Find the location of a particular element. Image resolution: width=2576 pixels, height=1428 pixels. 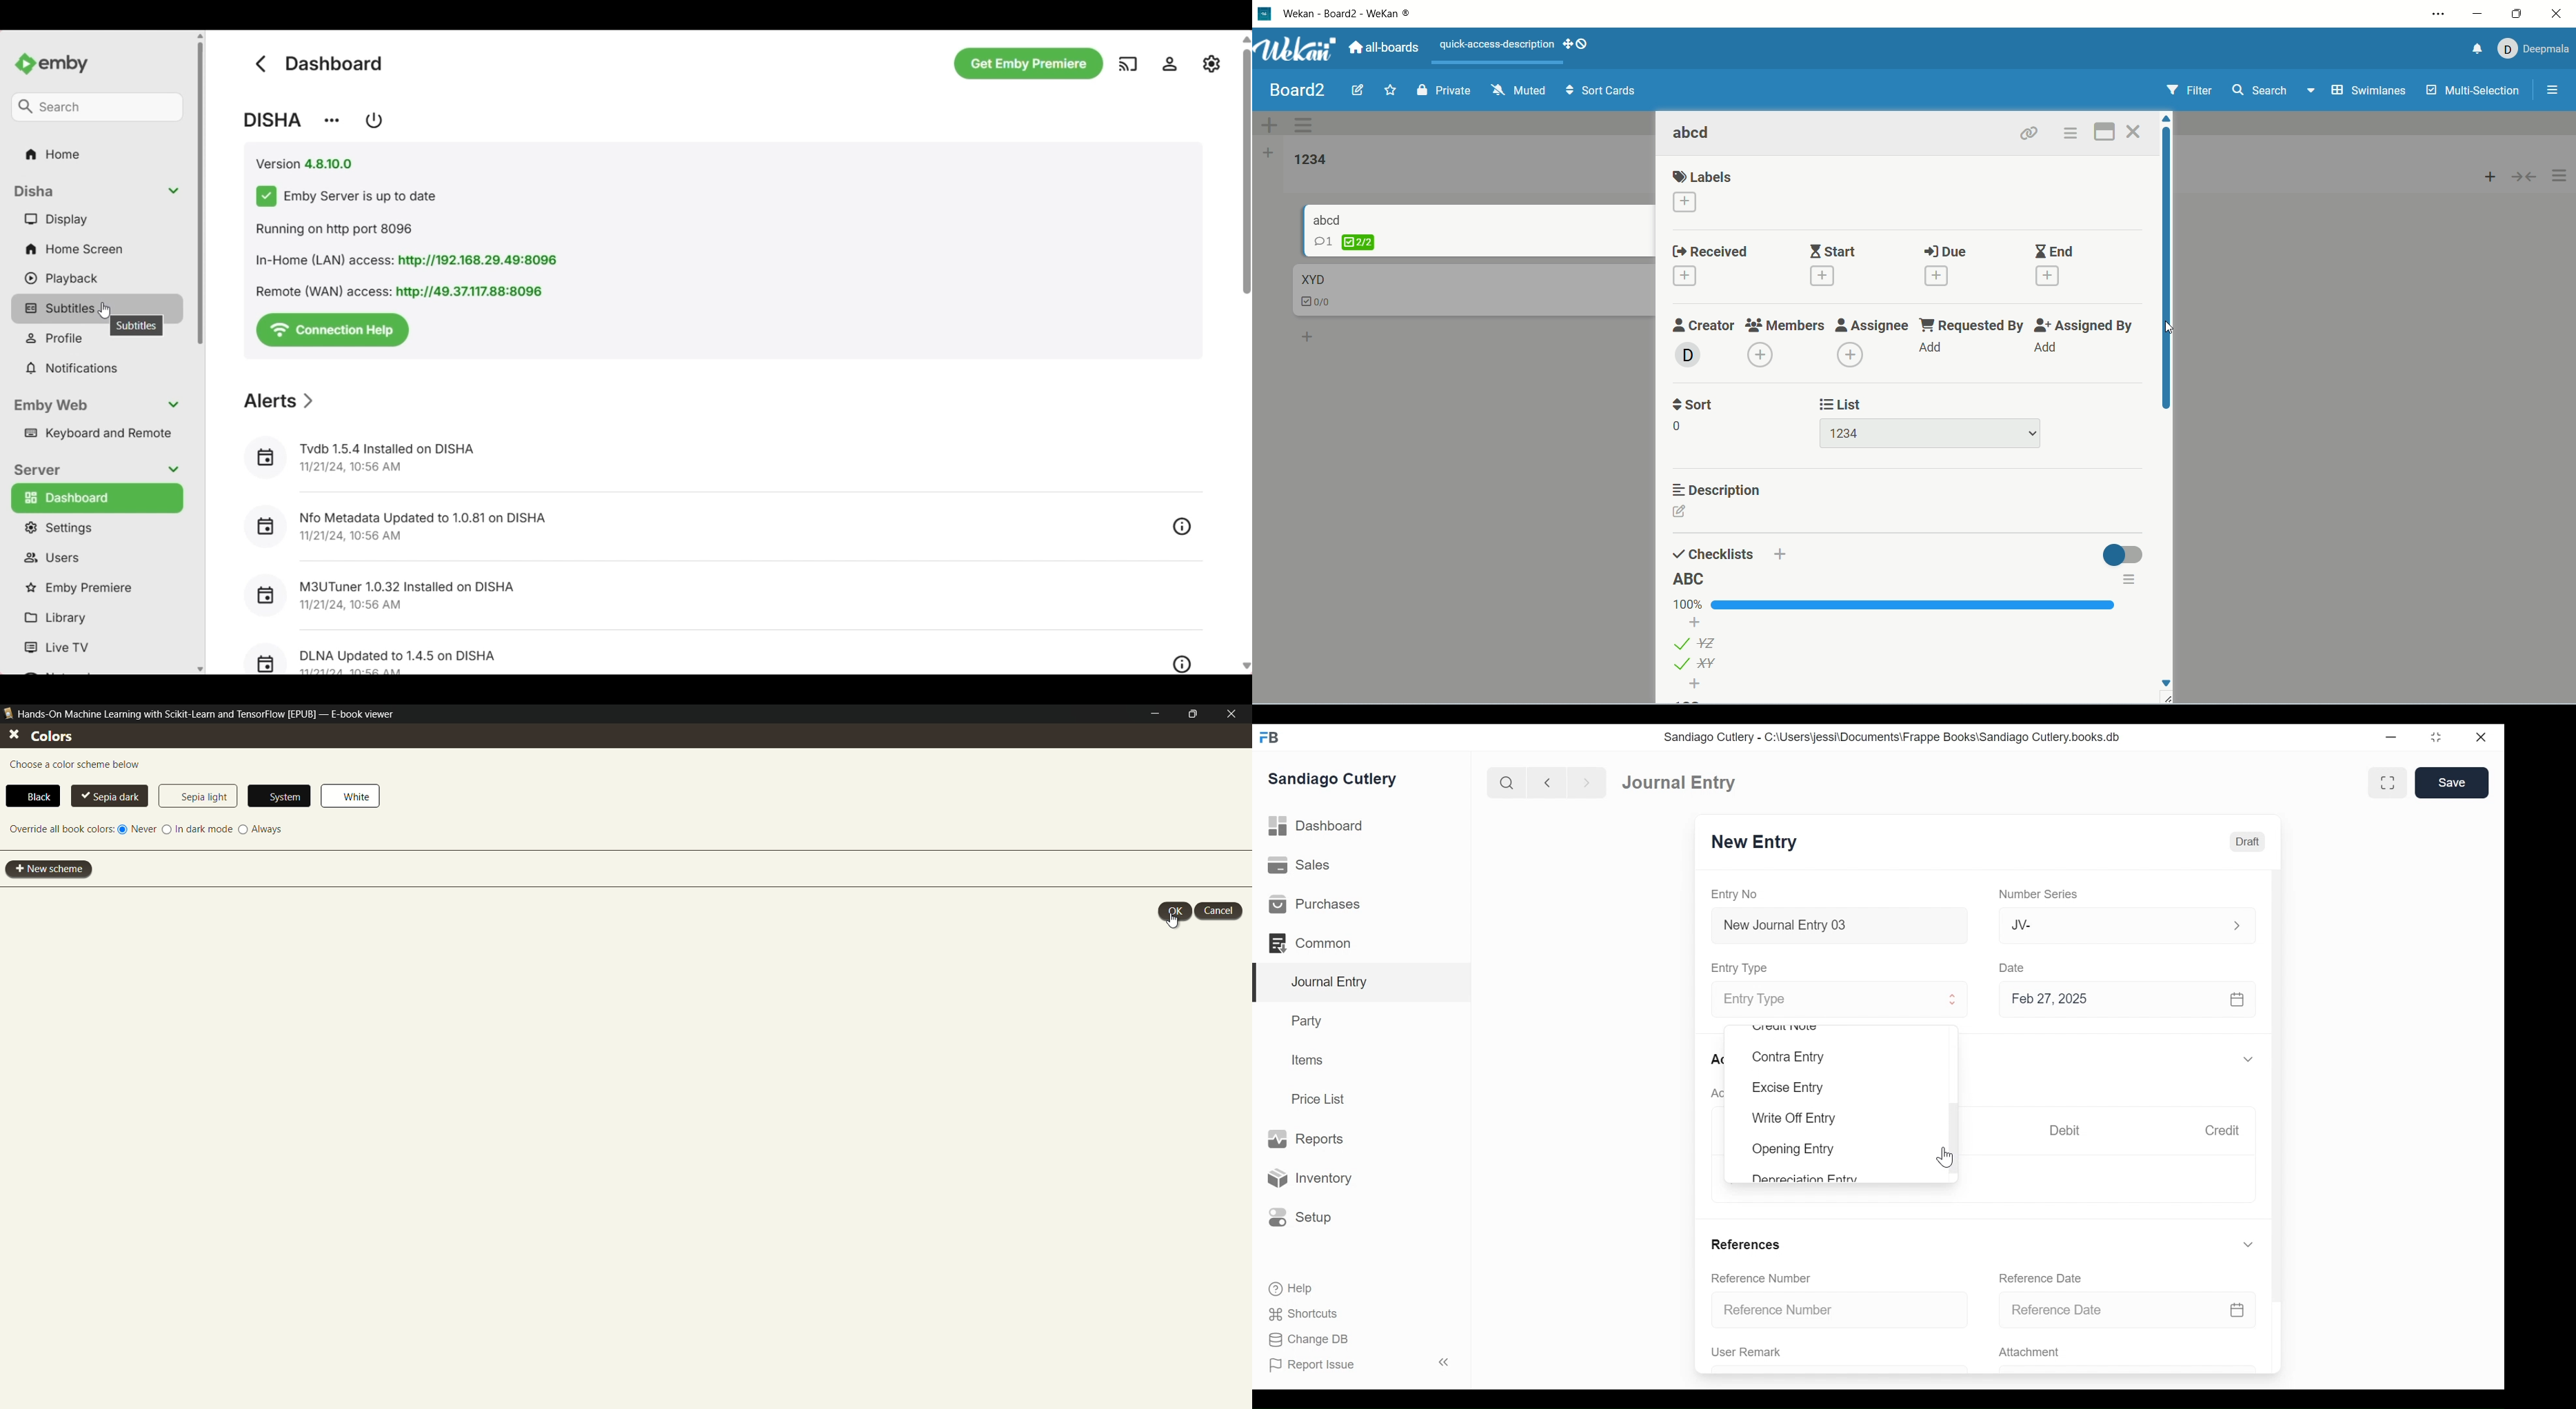

text is located at coordinates (1498, 45).